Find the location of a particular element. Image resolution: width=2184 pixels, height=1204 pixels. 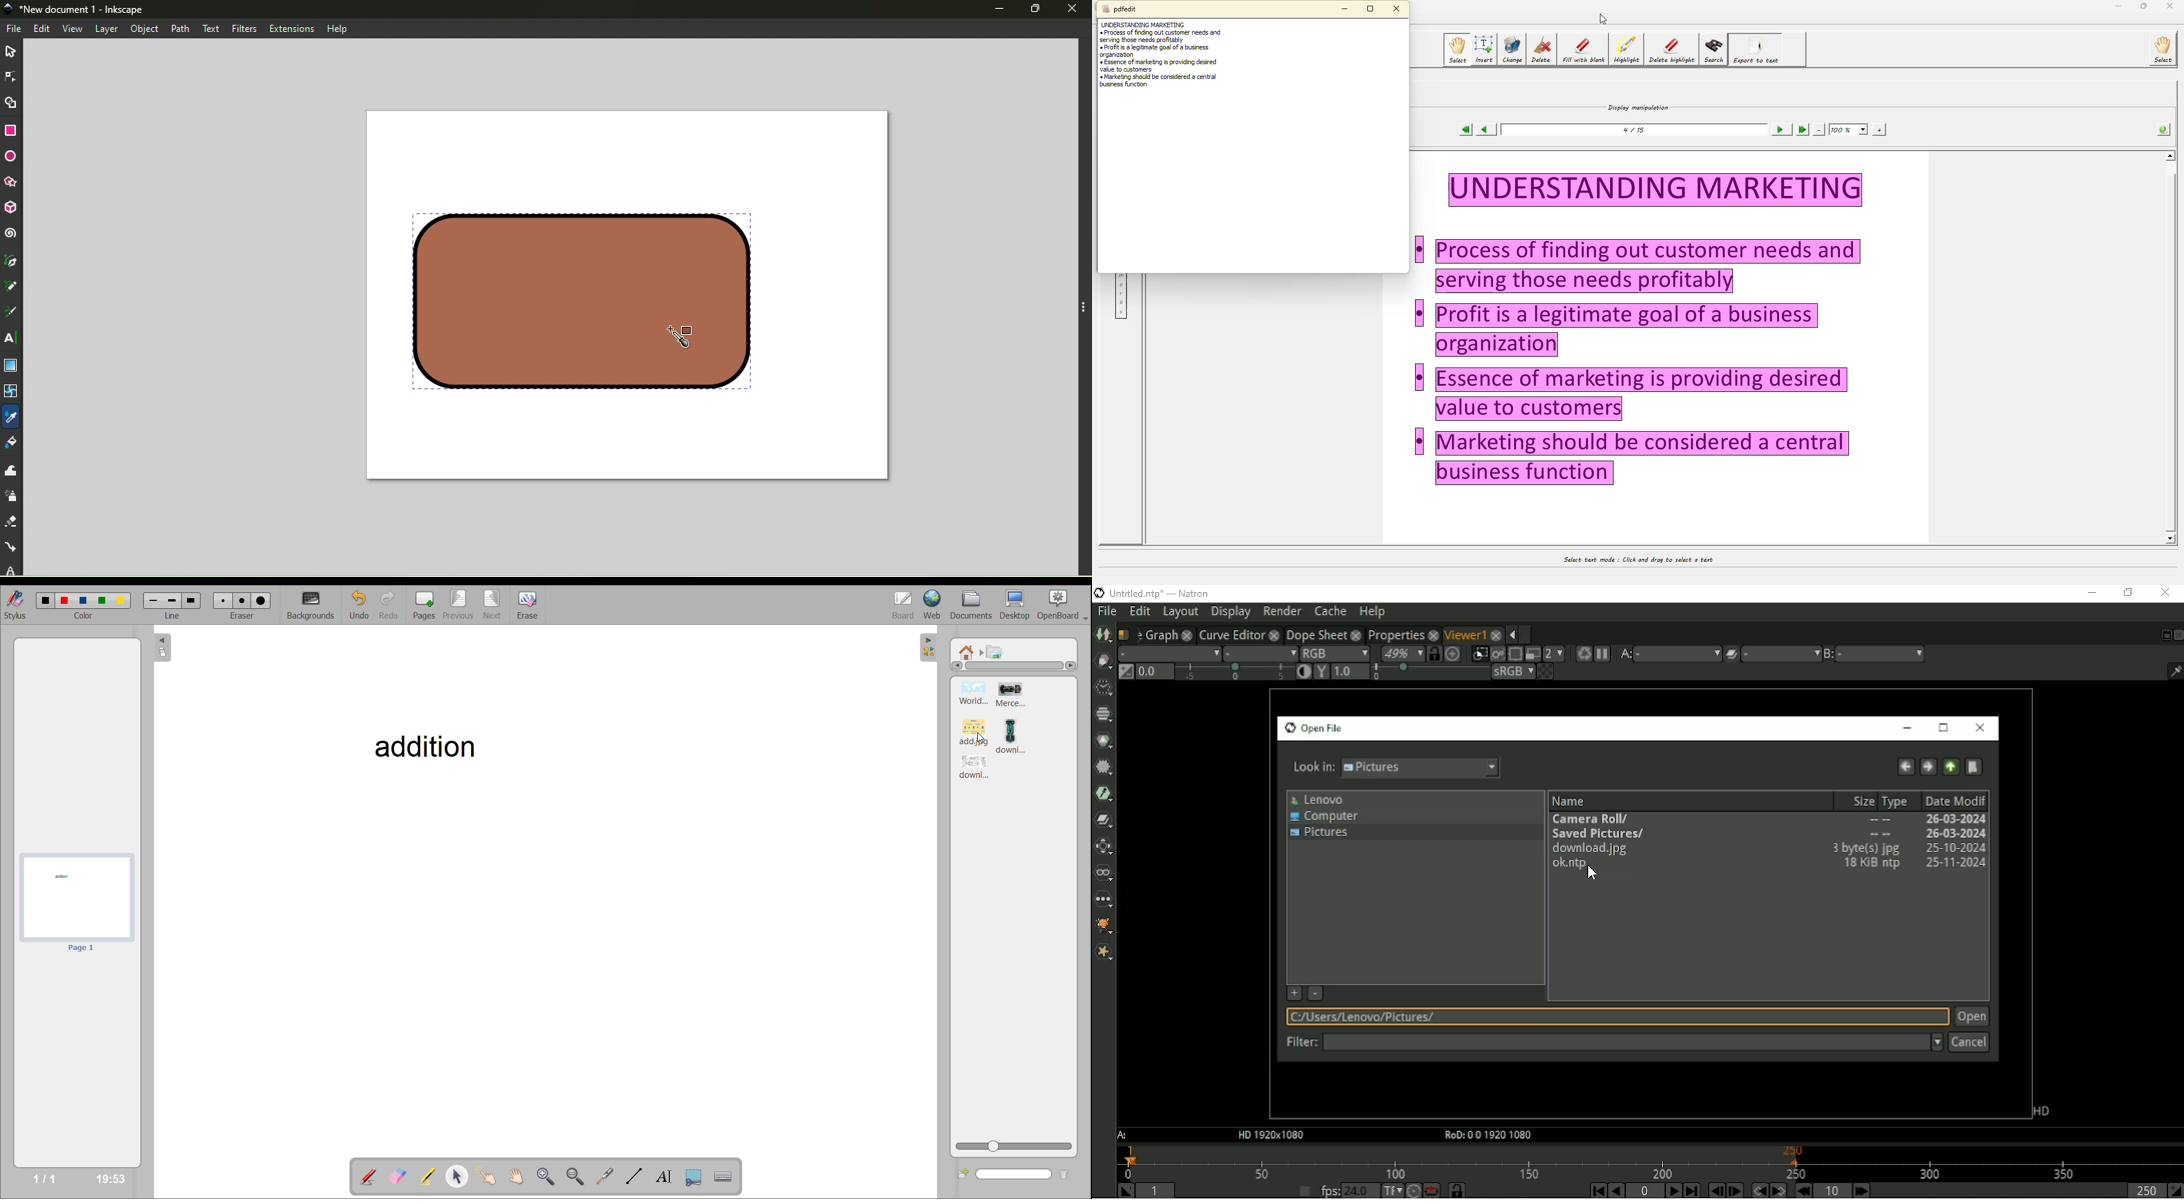

Star/polygon tool is located at coordinates (14, 182).